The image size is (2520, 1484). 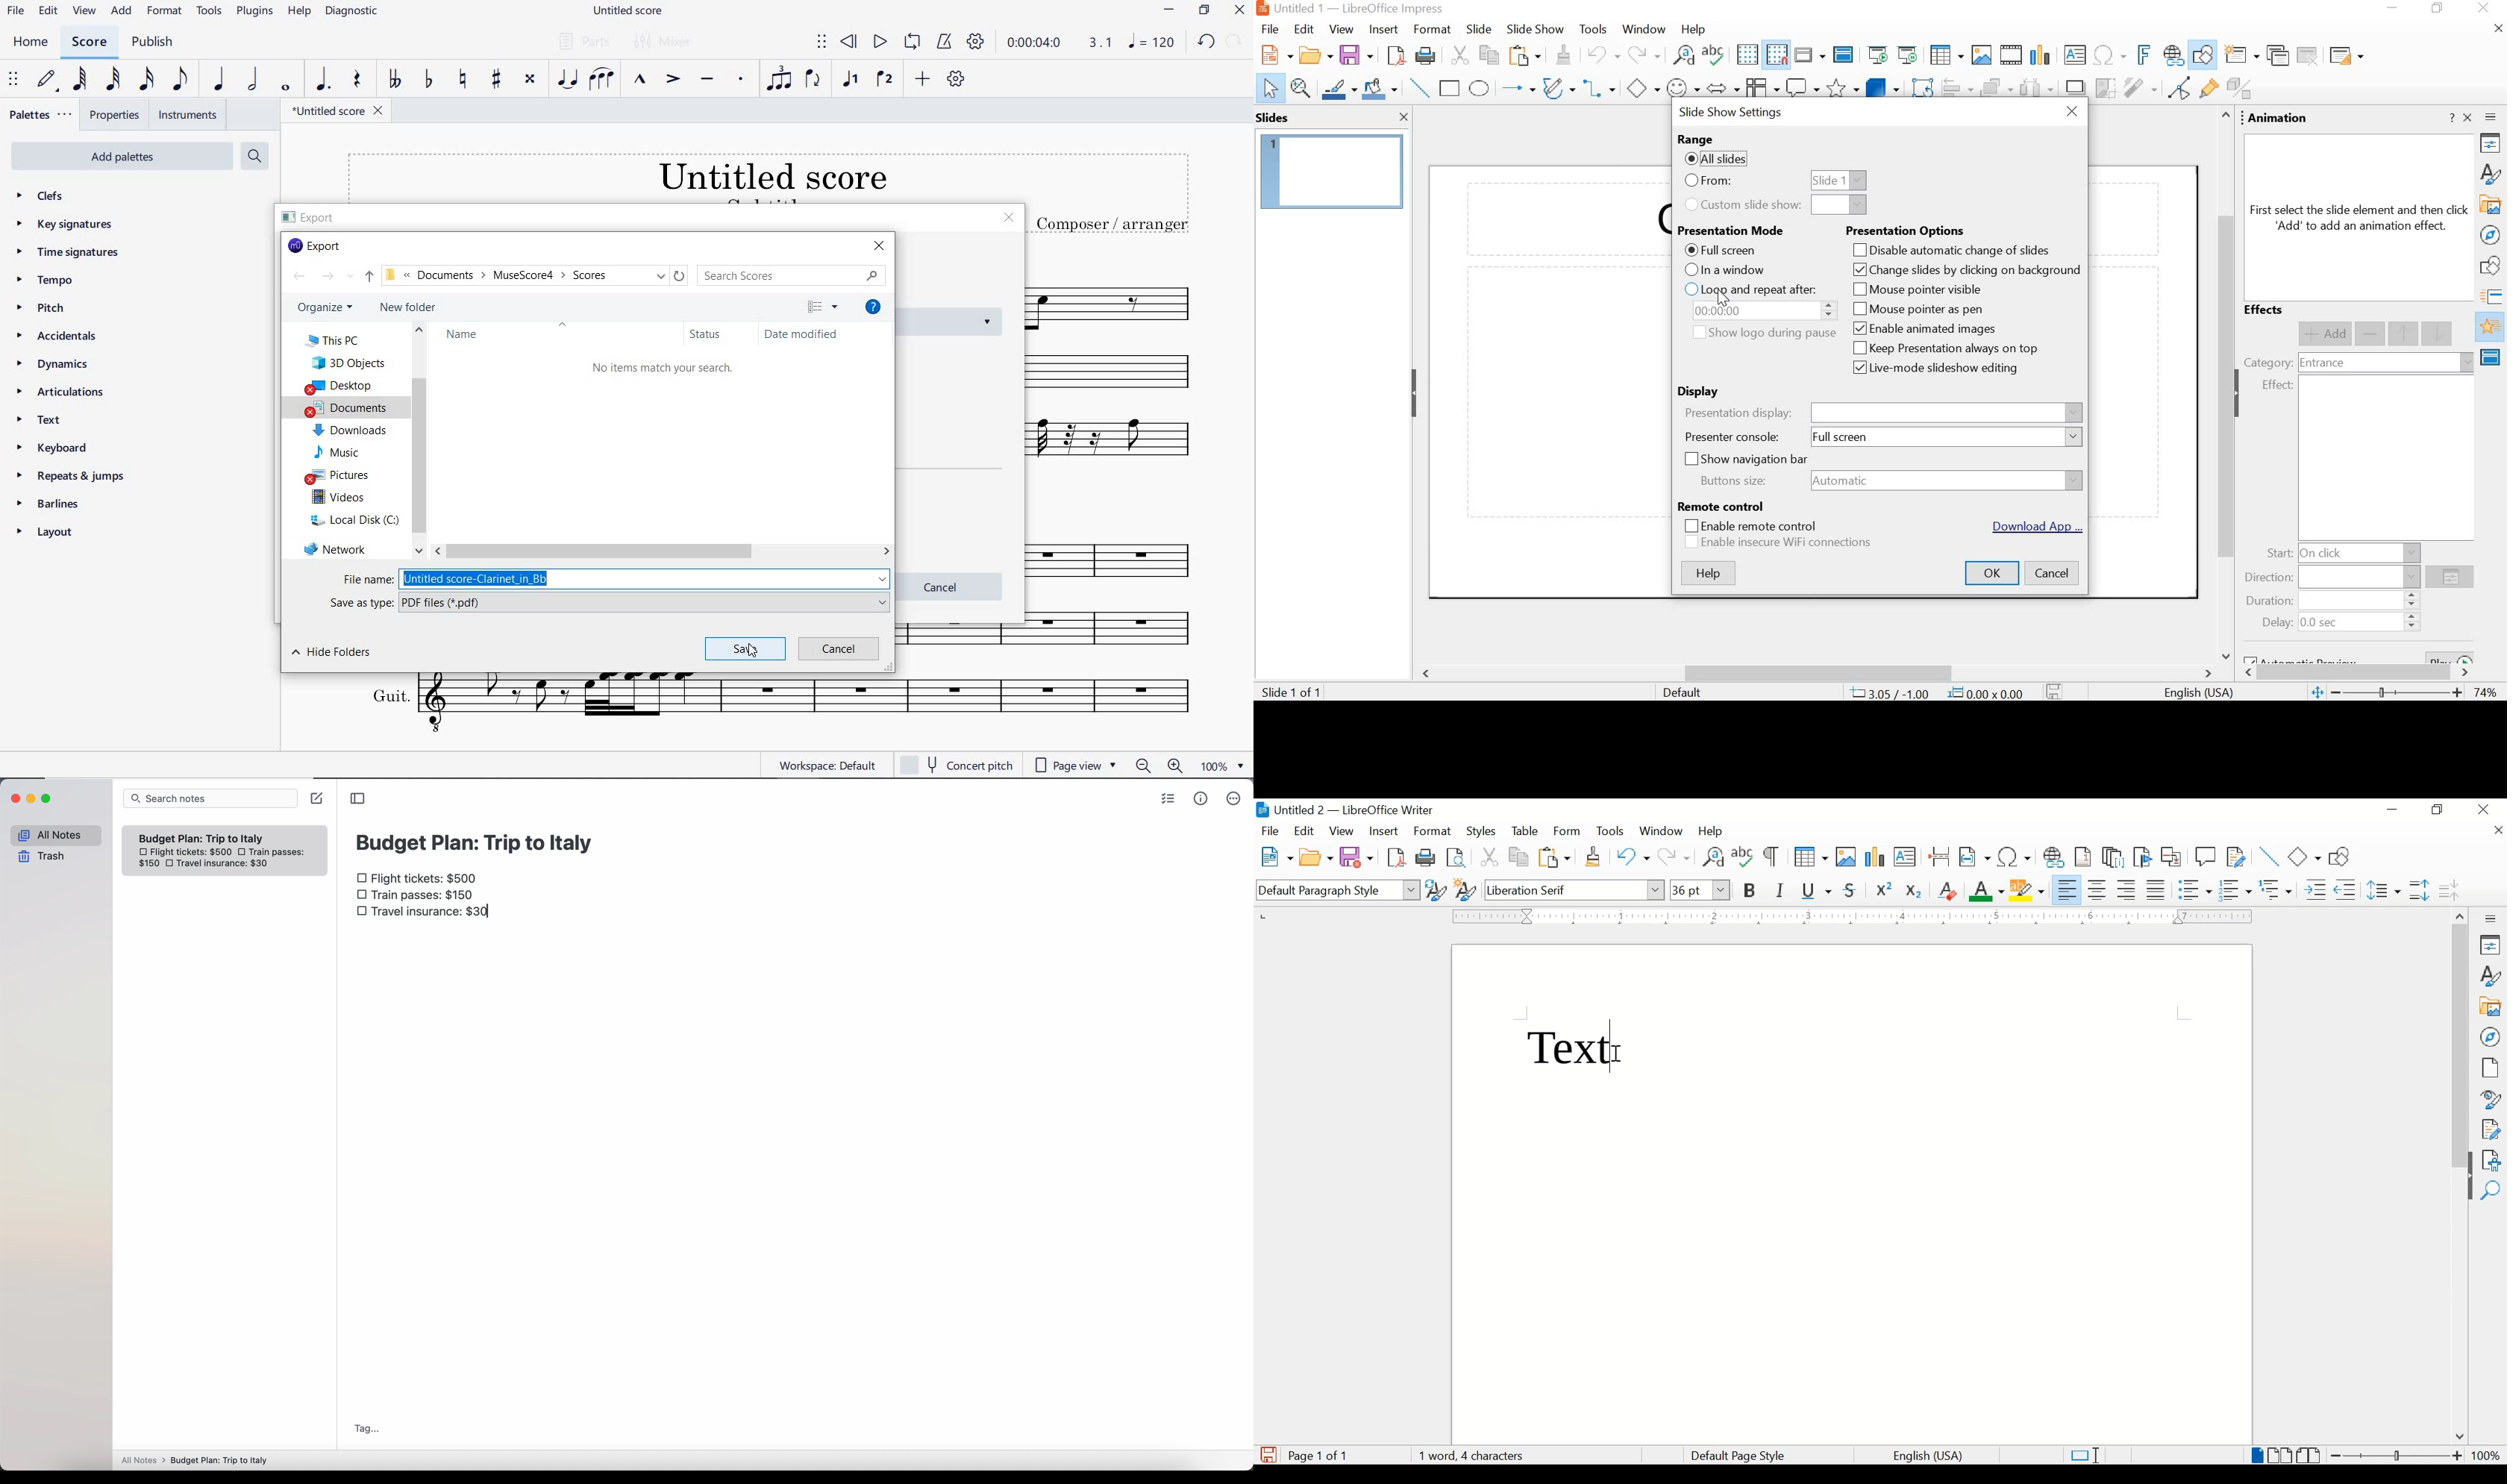 I want to click on close, so click(x=2484, y=808).